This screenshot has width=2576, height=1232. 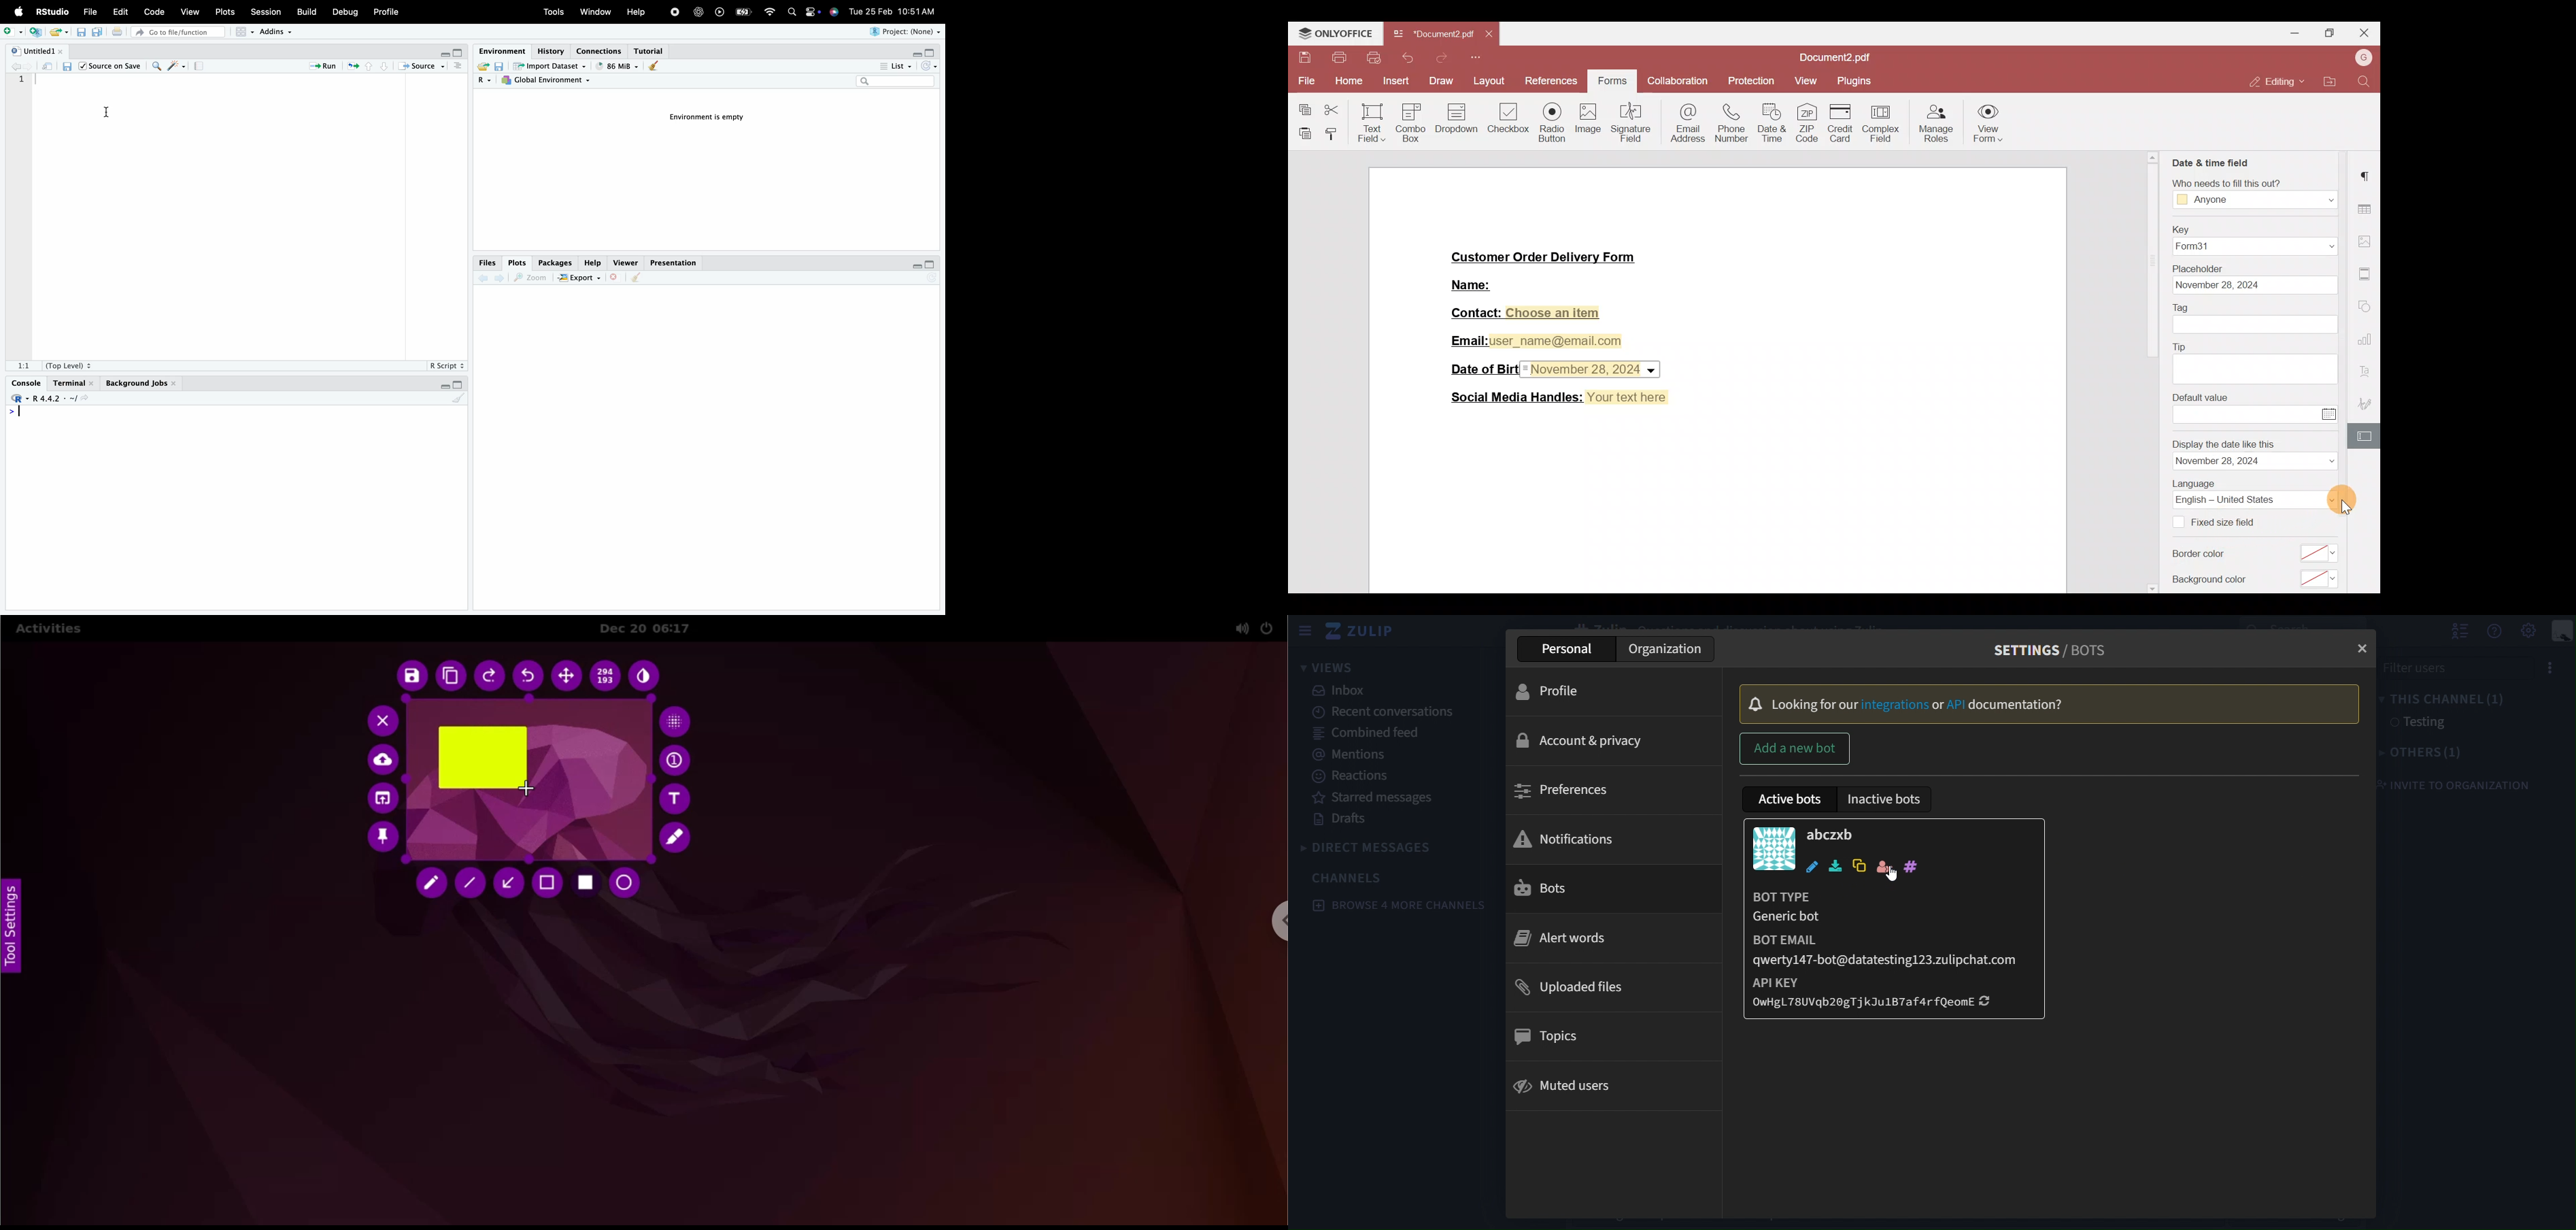 What do you see at coordinates (38, 52) in the screenshot?
I see `"| Untitled1` at bounding box center [38, 52].